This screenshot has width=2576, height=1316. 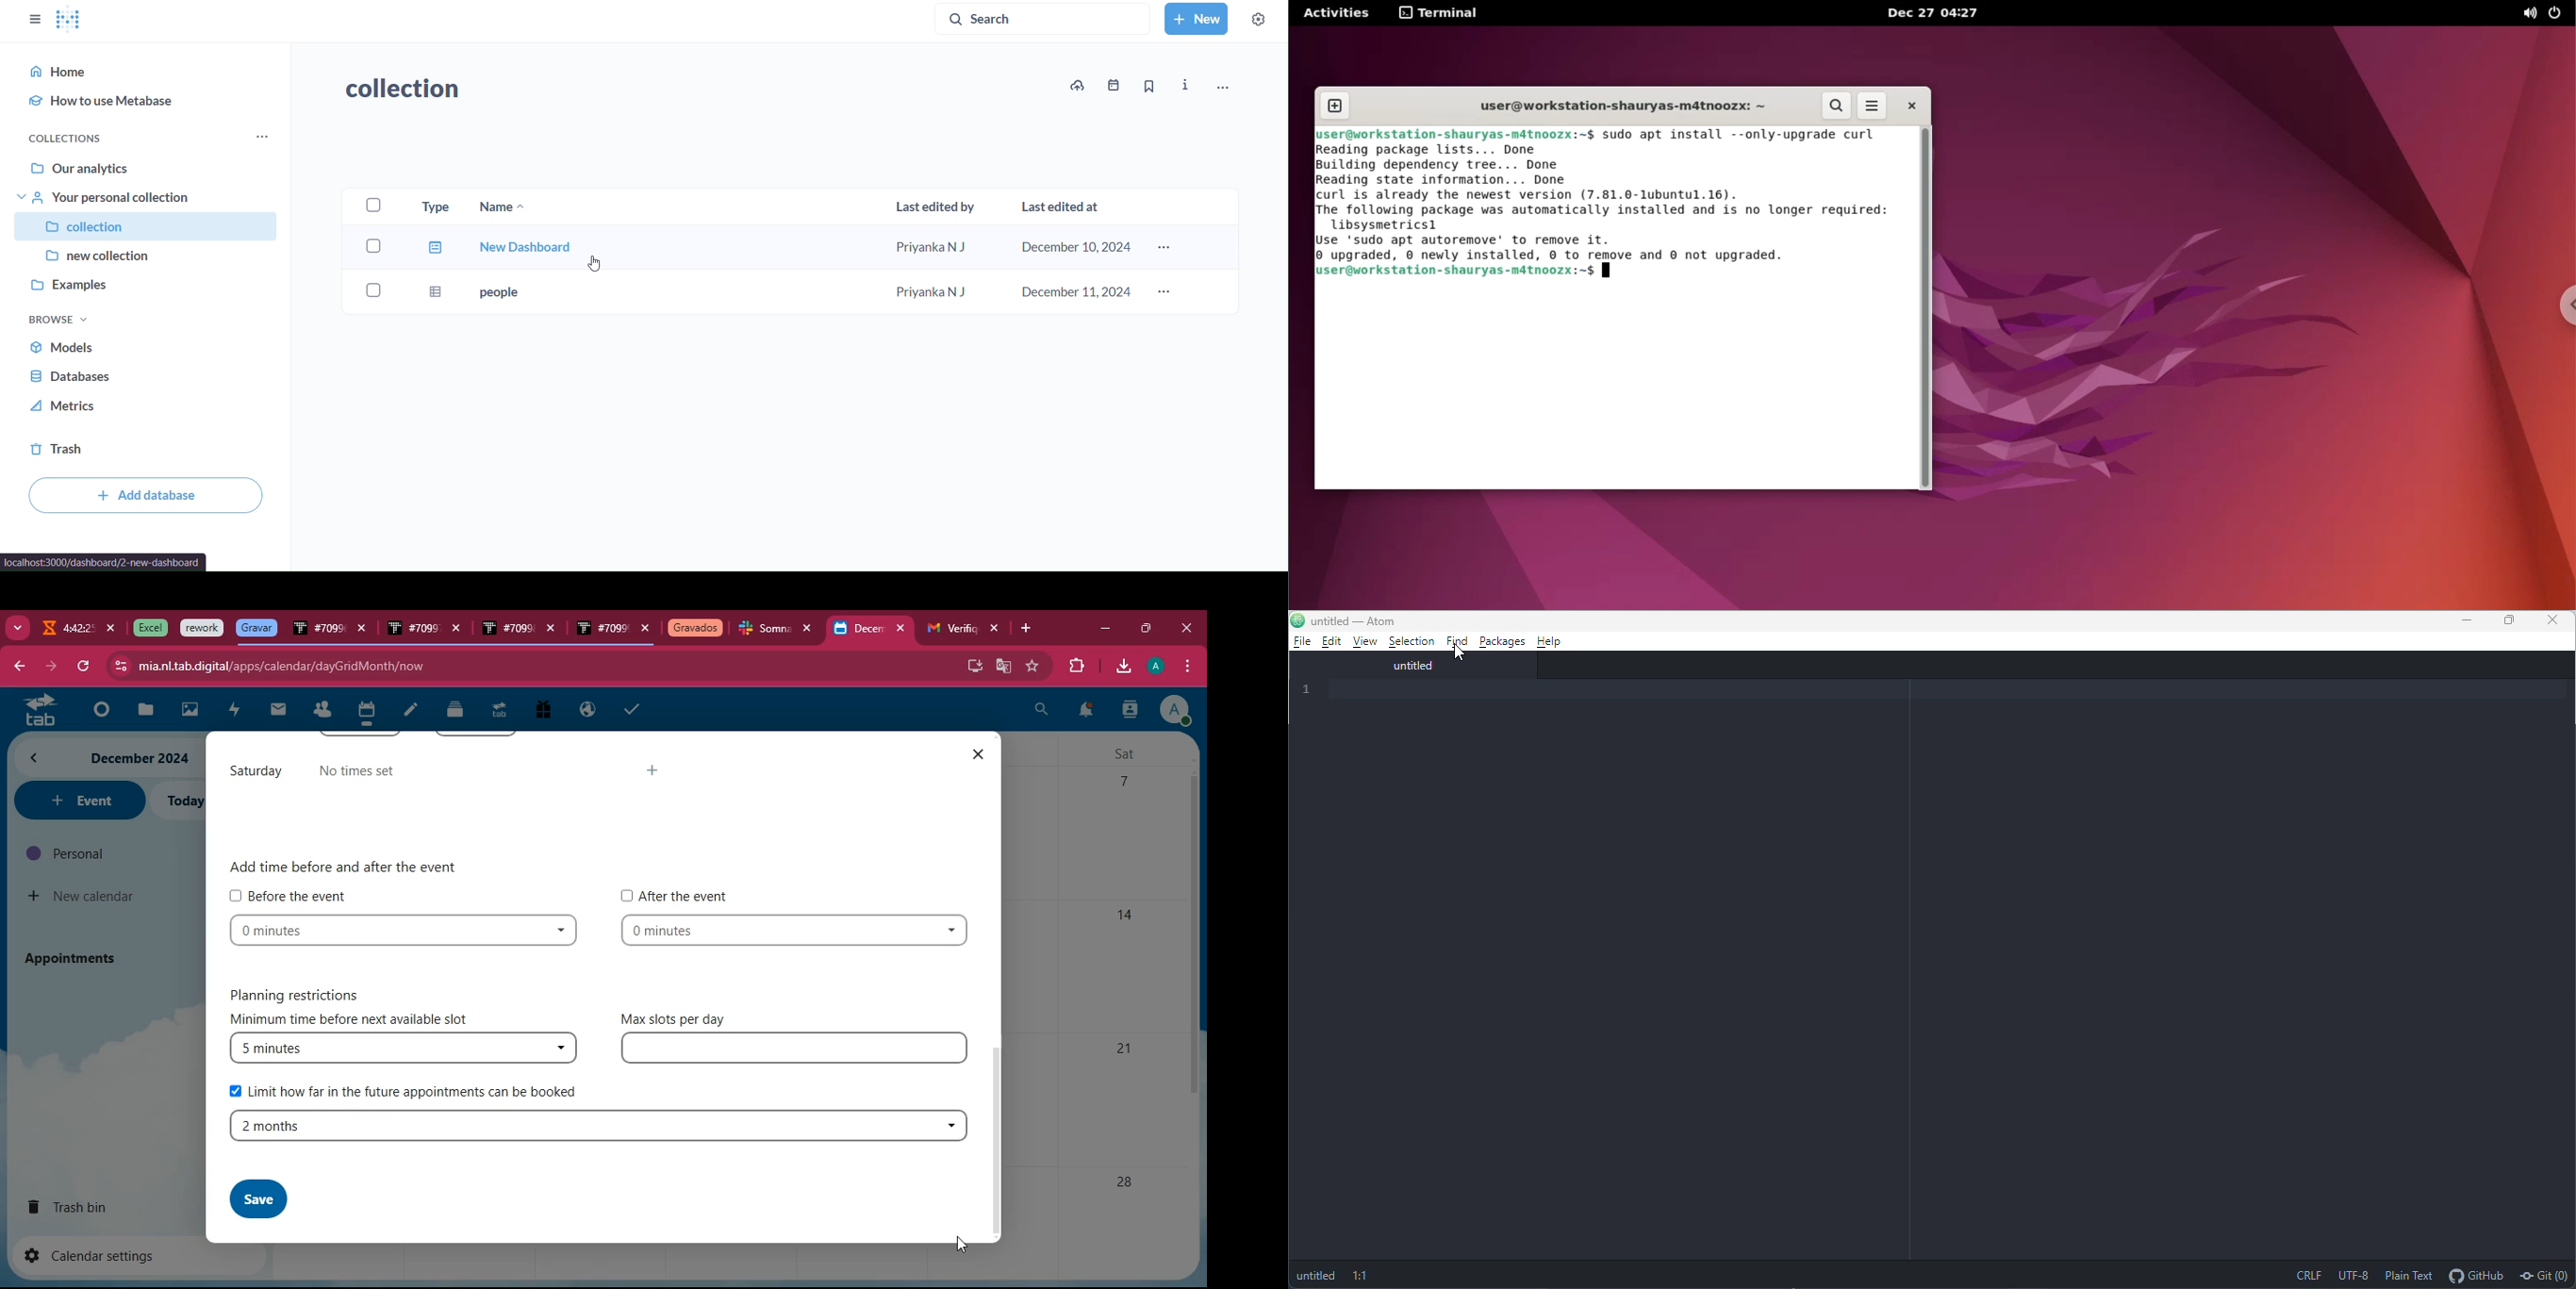 What do you see at coordinates (1400, 667) in the screenshot?
I see `untitled` at bounding box center [1400, 667].